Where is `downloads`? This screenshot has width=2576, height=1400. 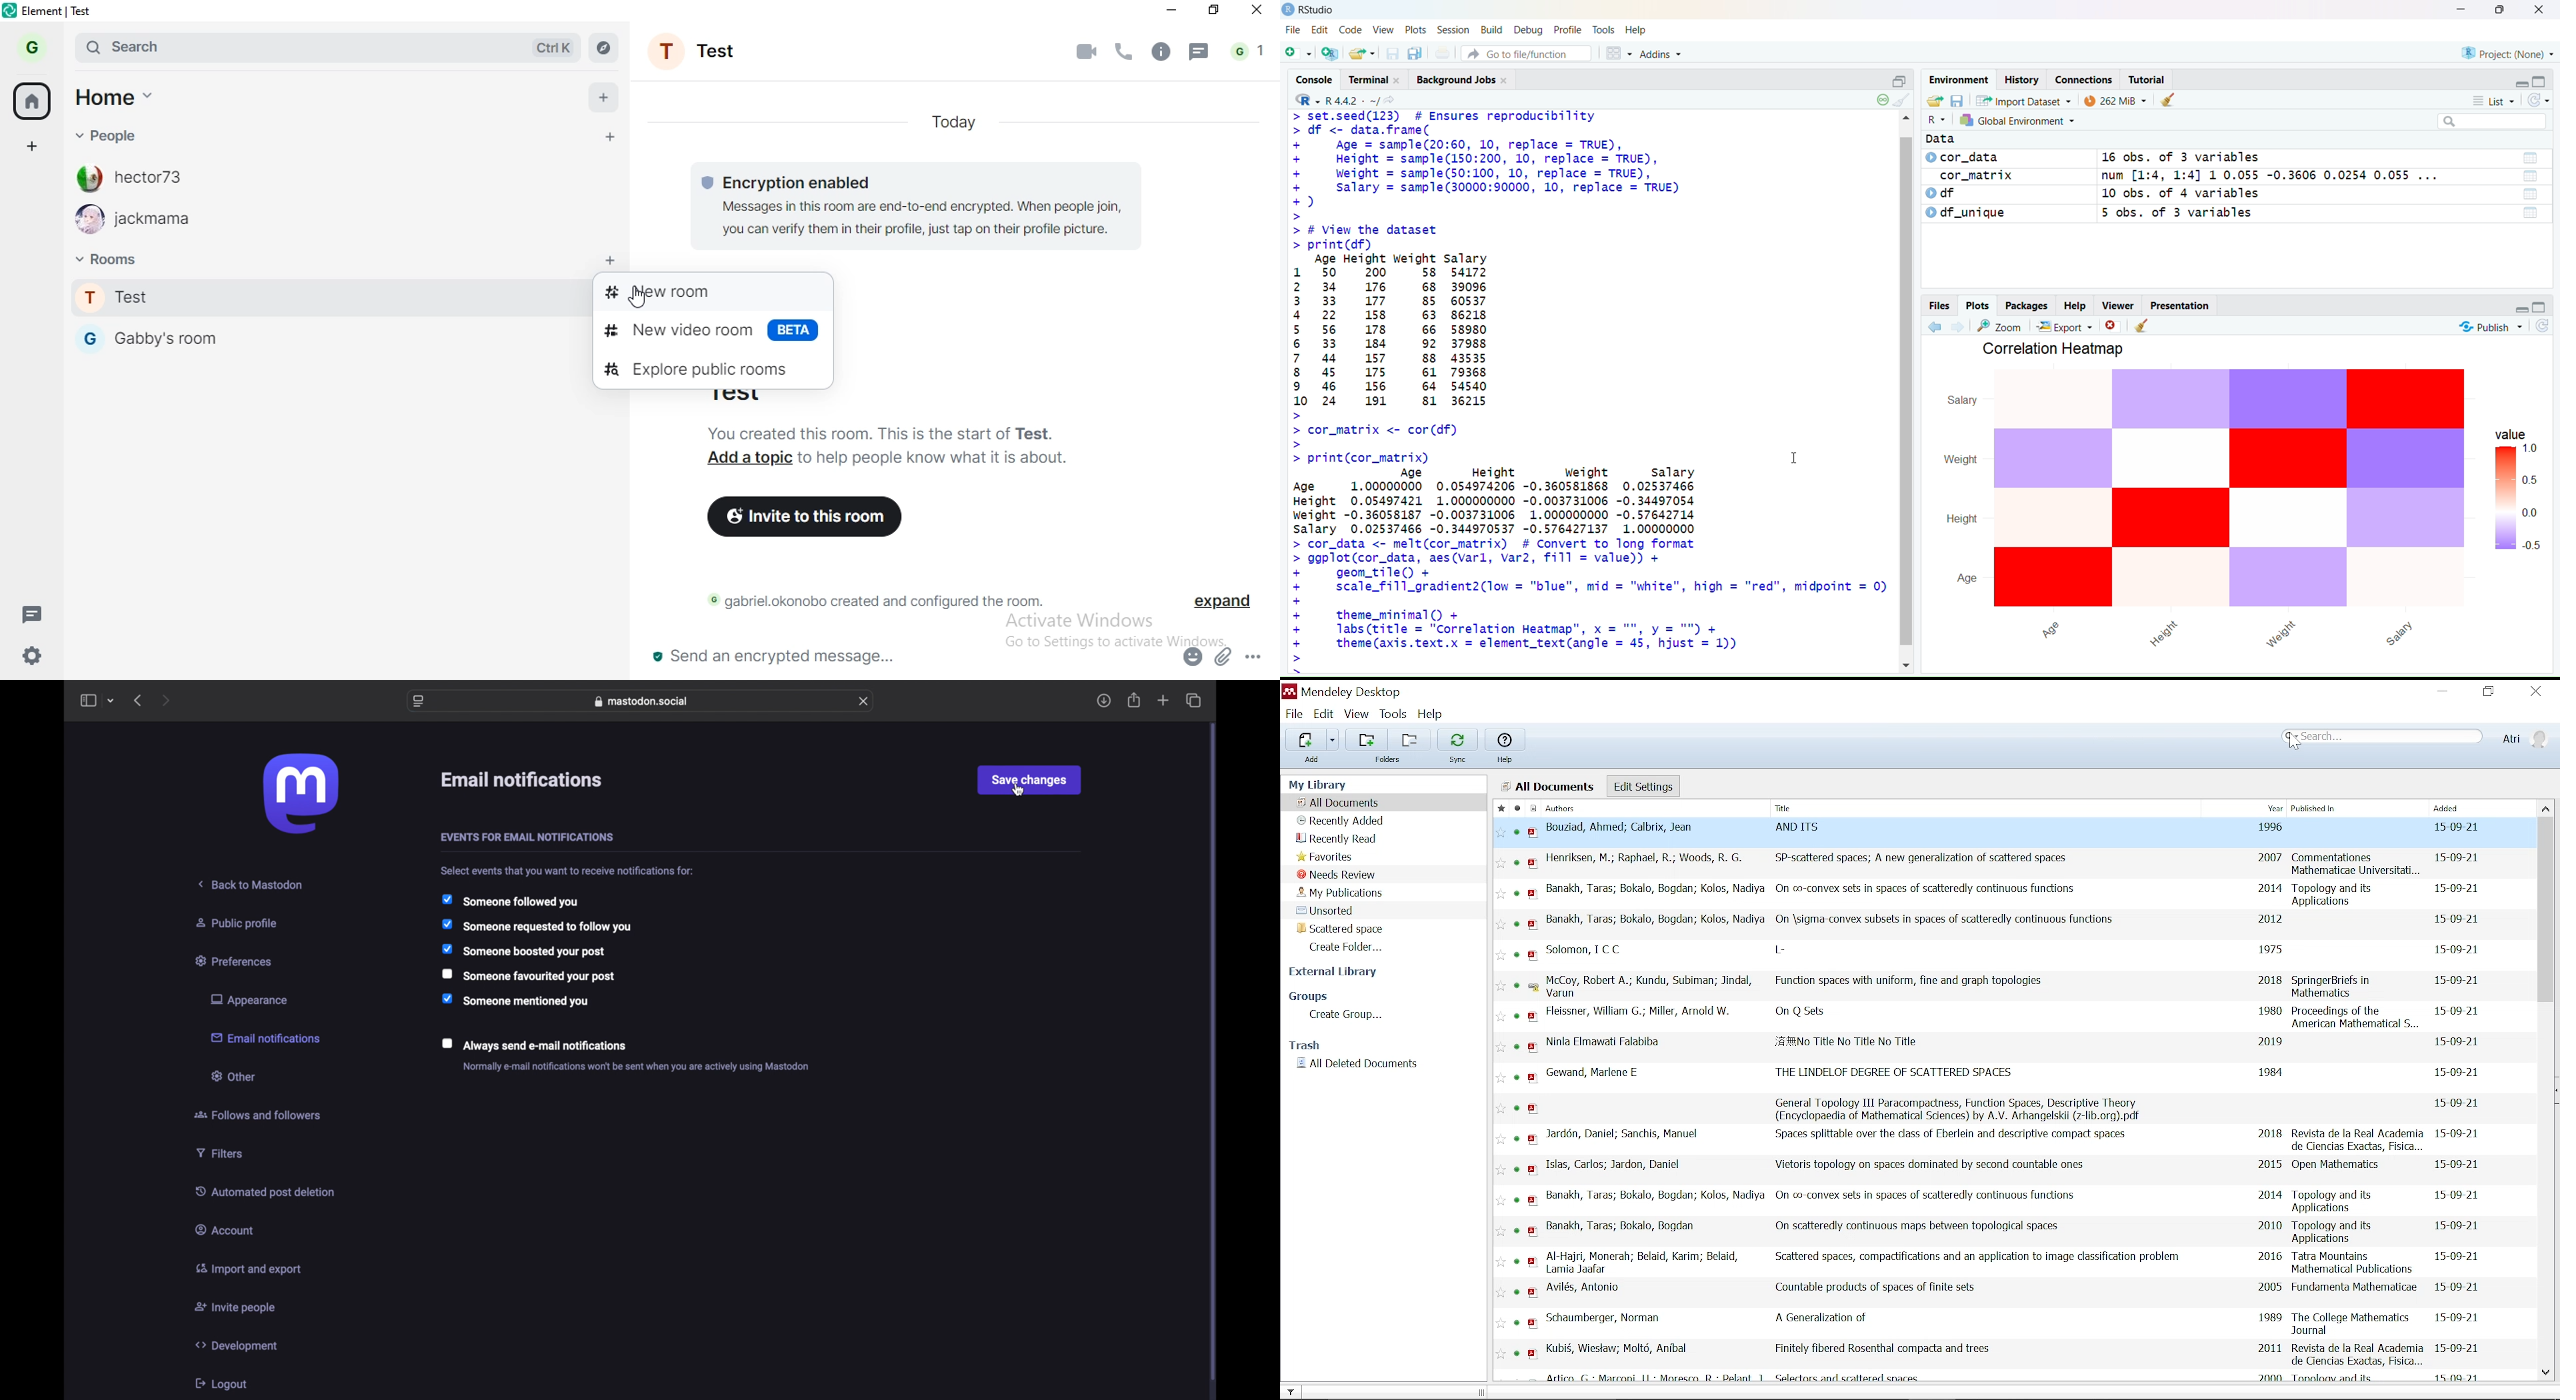
downloads is located at coordinates (1103, 701).